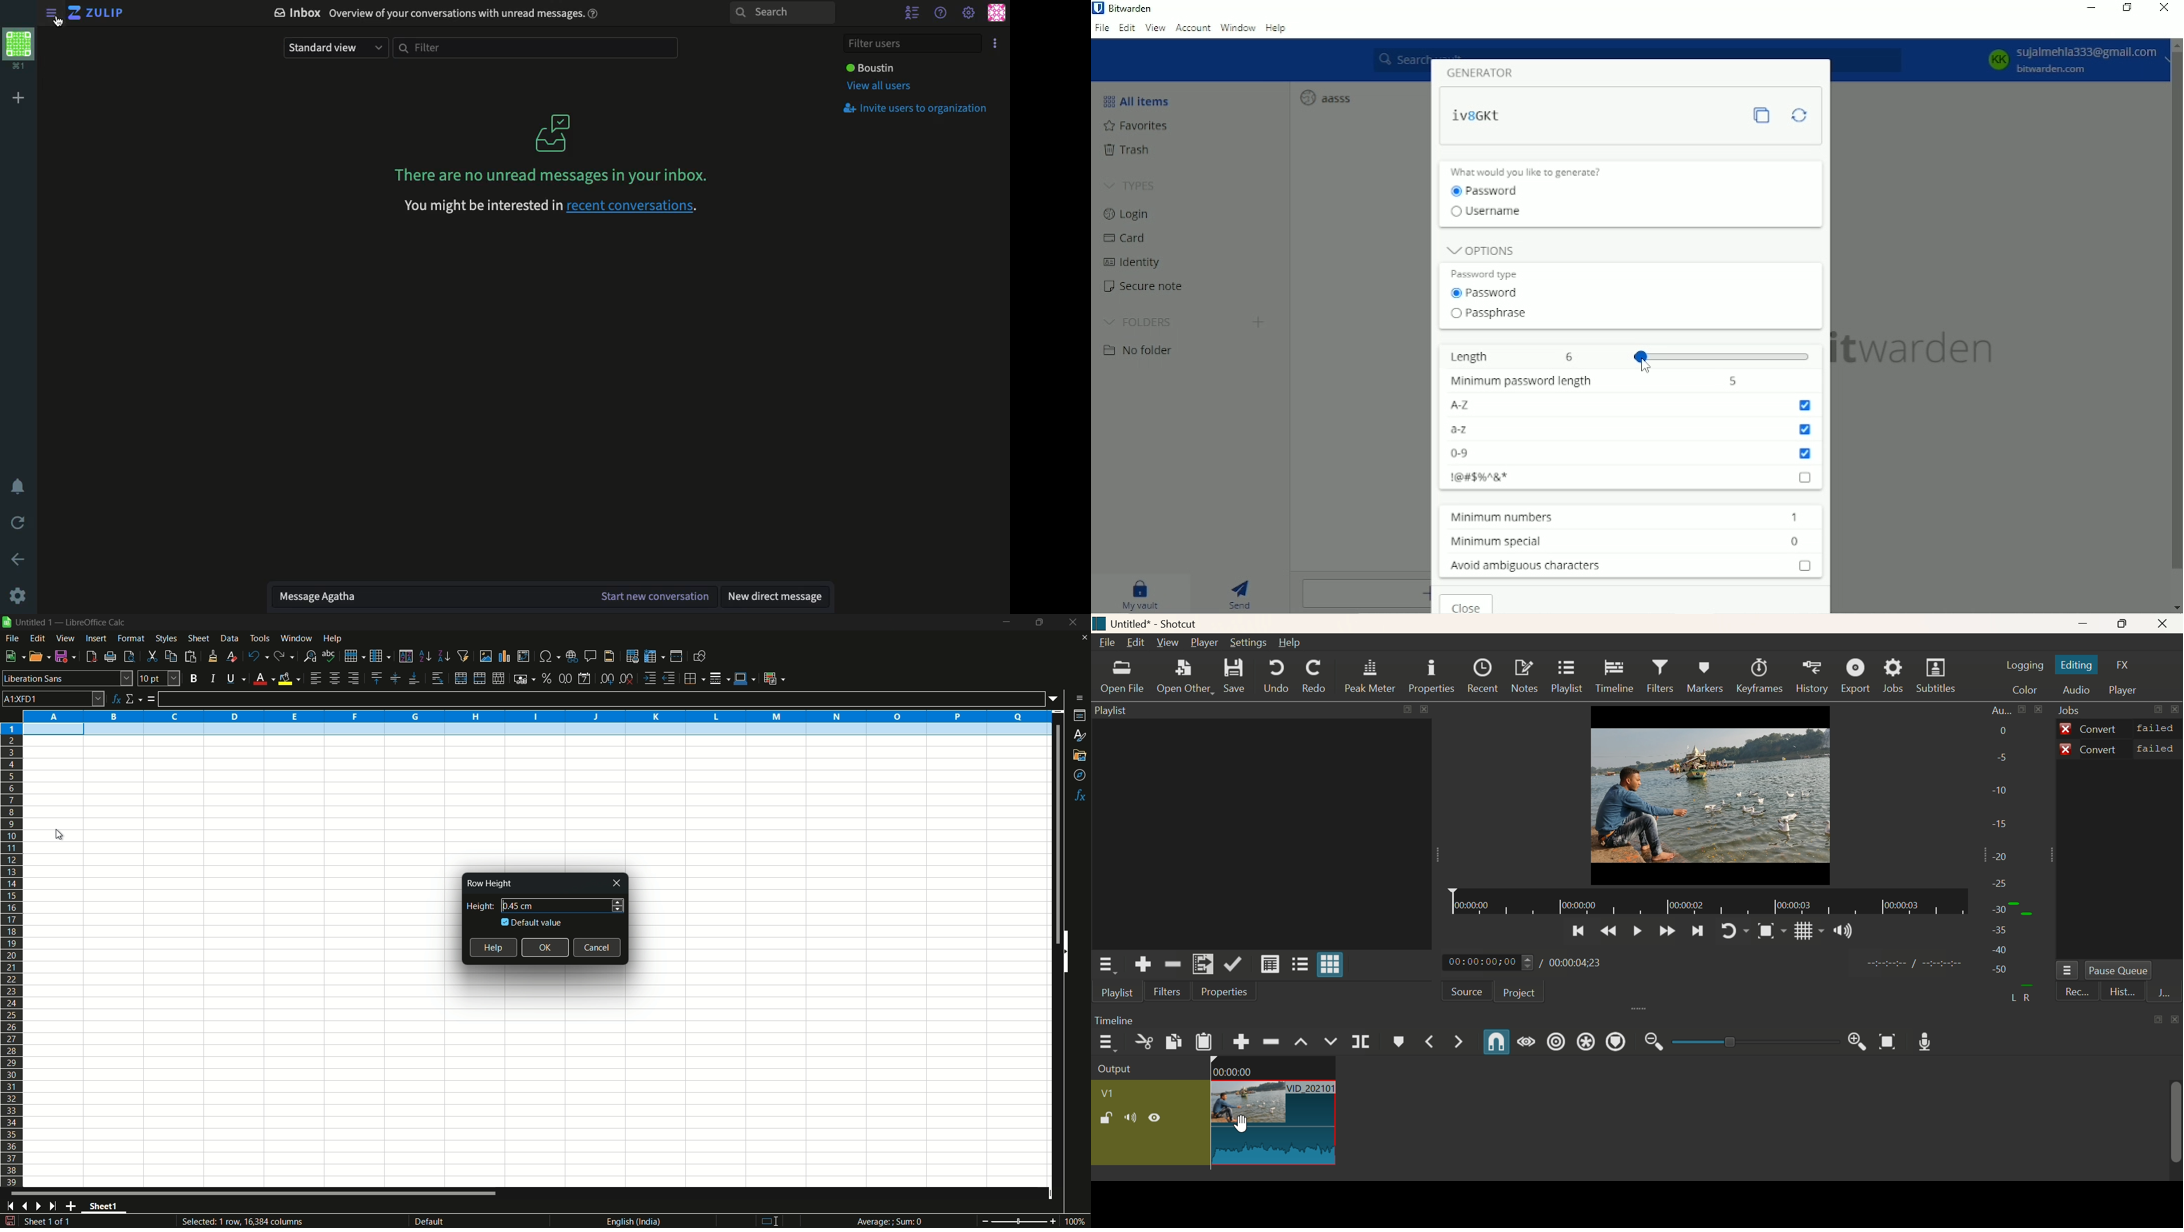 The image size is (2184, 1232). What do you see at coordinates (230, 656) in the screenshot?
I see `clear direct formatting` at bounding box center [230, 656].